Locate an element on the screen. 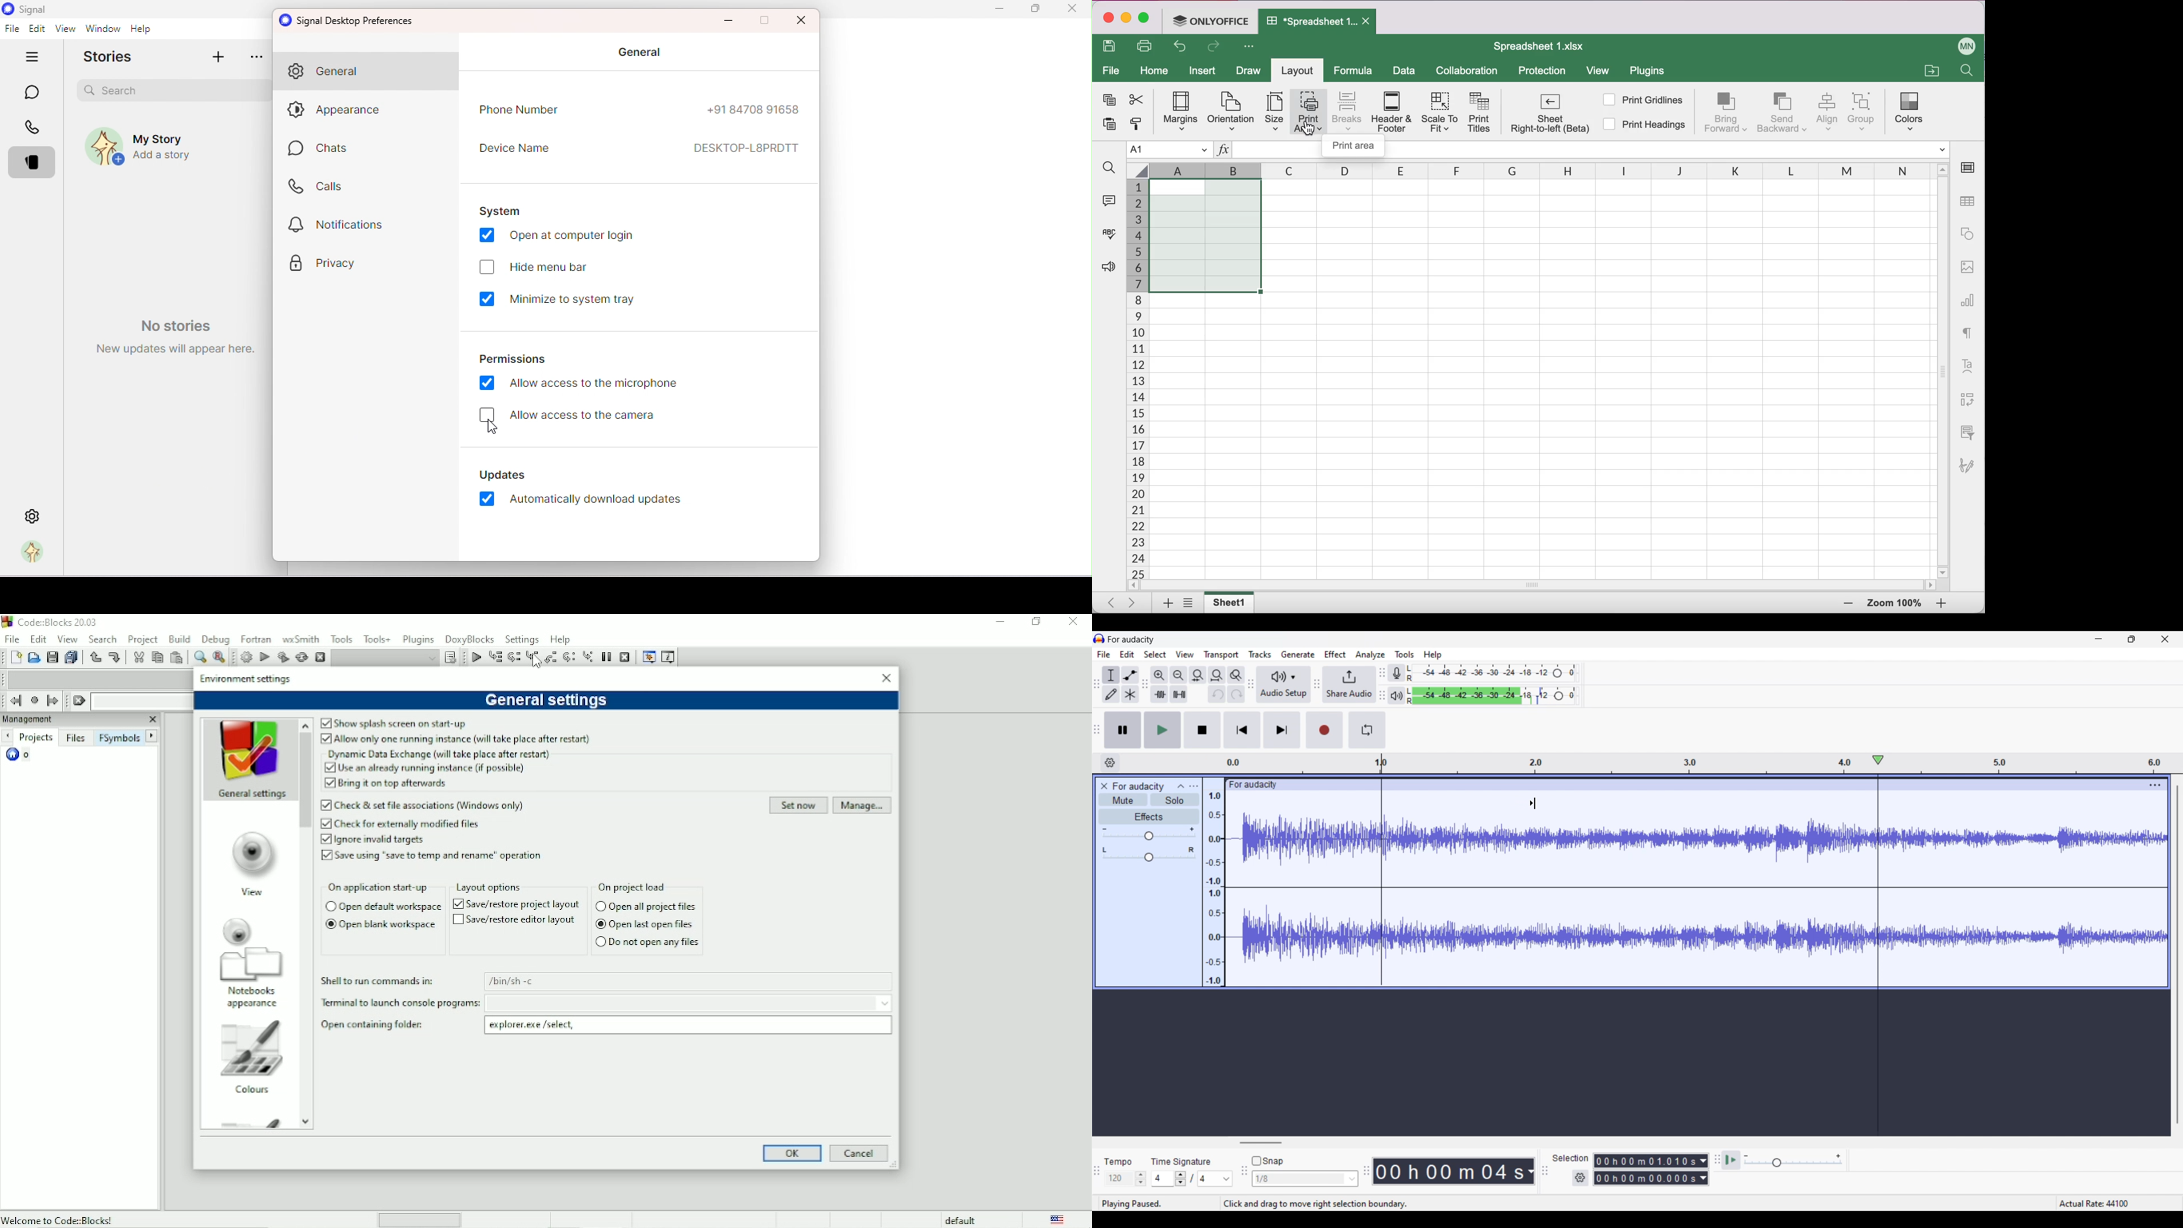 Image resolution: width=2184 pixels, height=1232 pixels. Selection start marked by cursor  is located at coordinates (1381, 870).